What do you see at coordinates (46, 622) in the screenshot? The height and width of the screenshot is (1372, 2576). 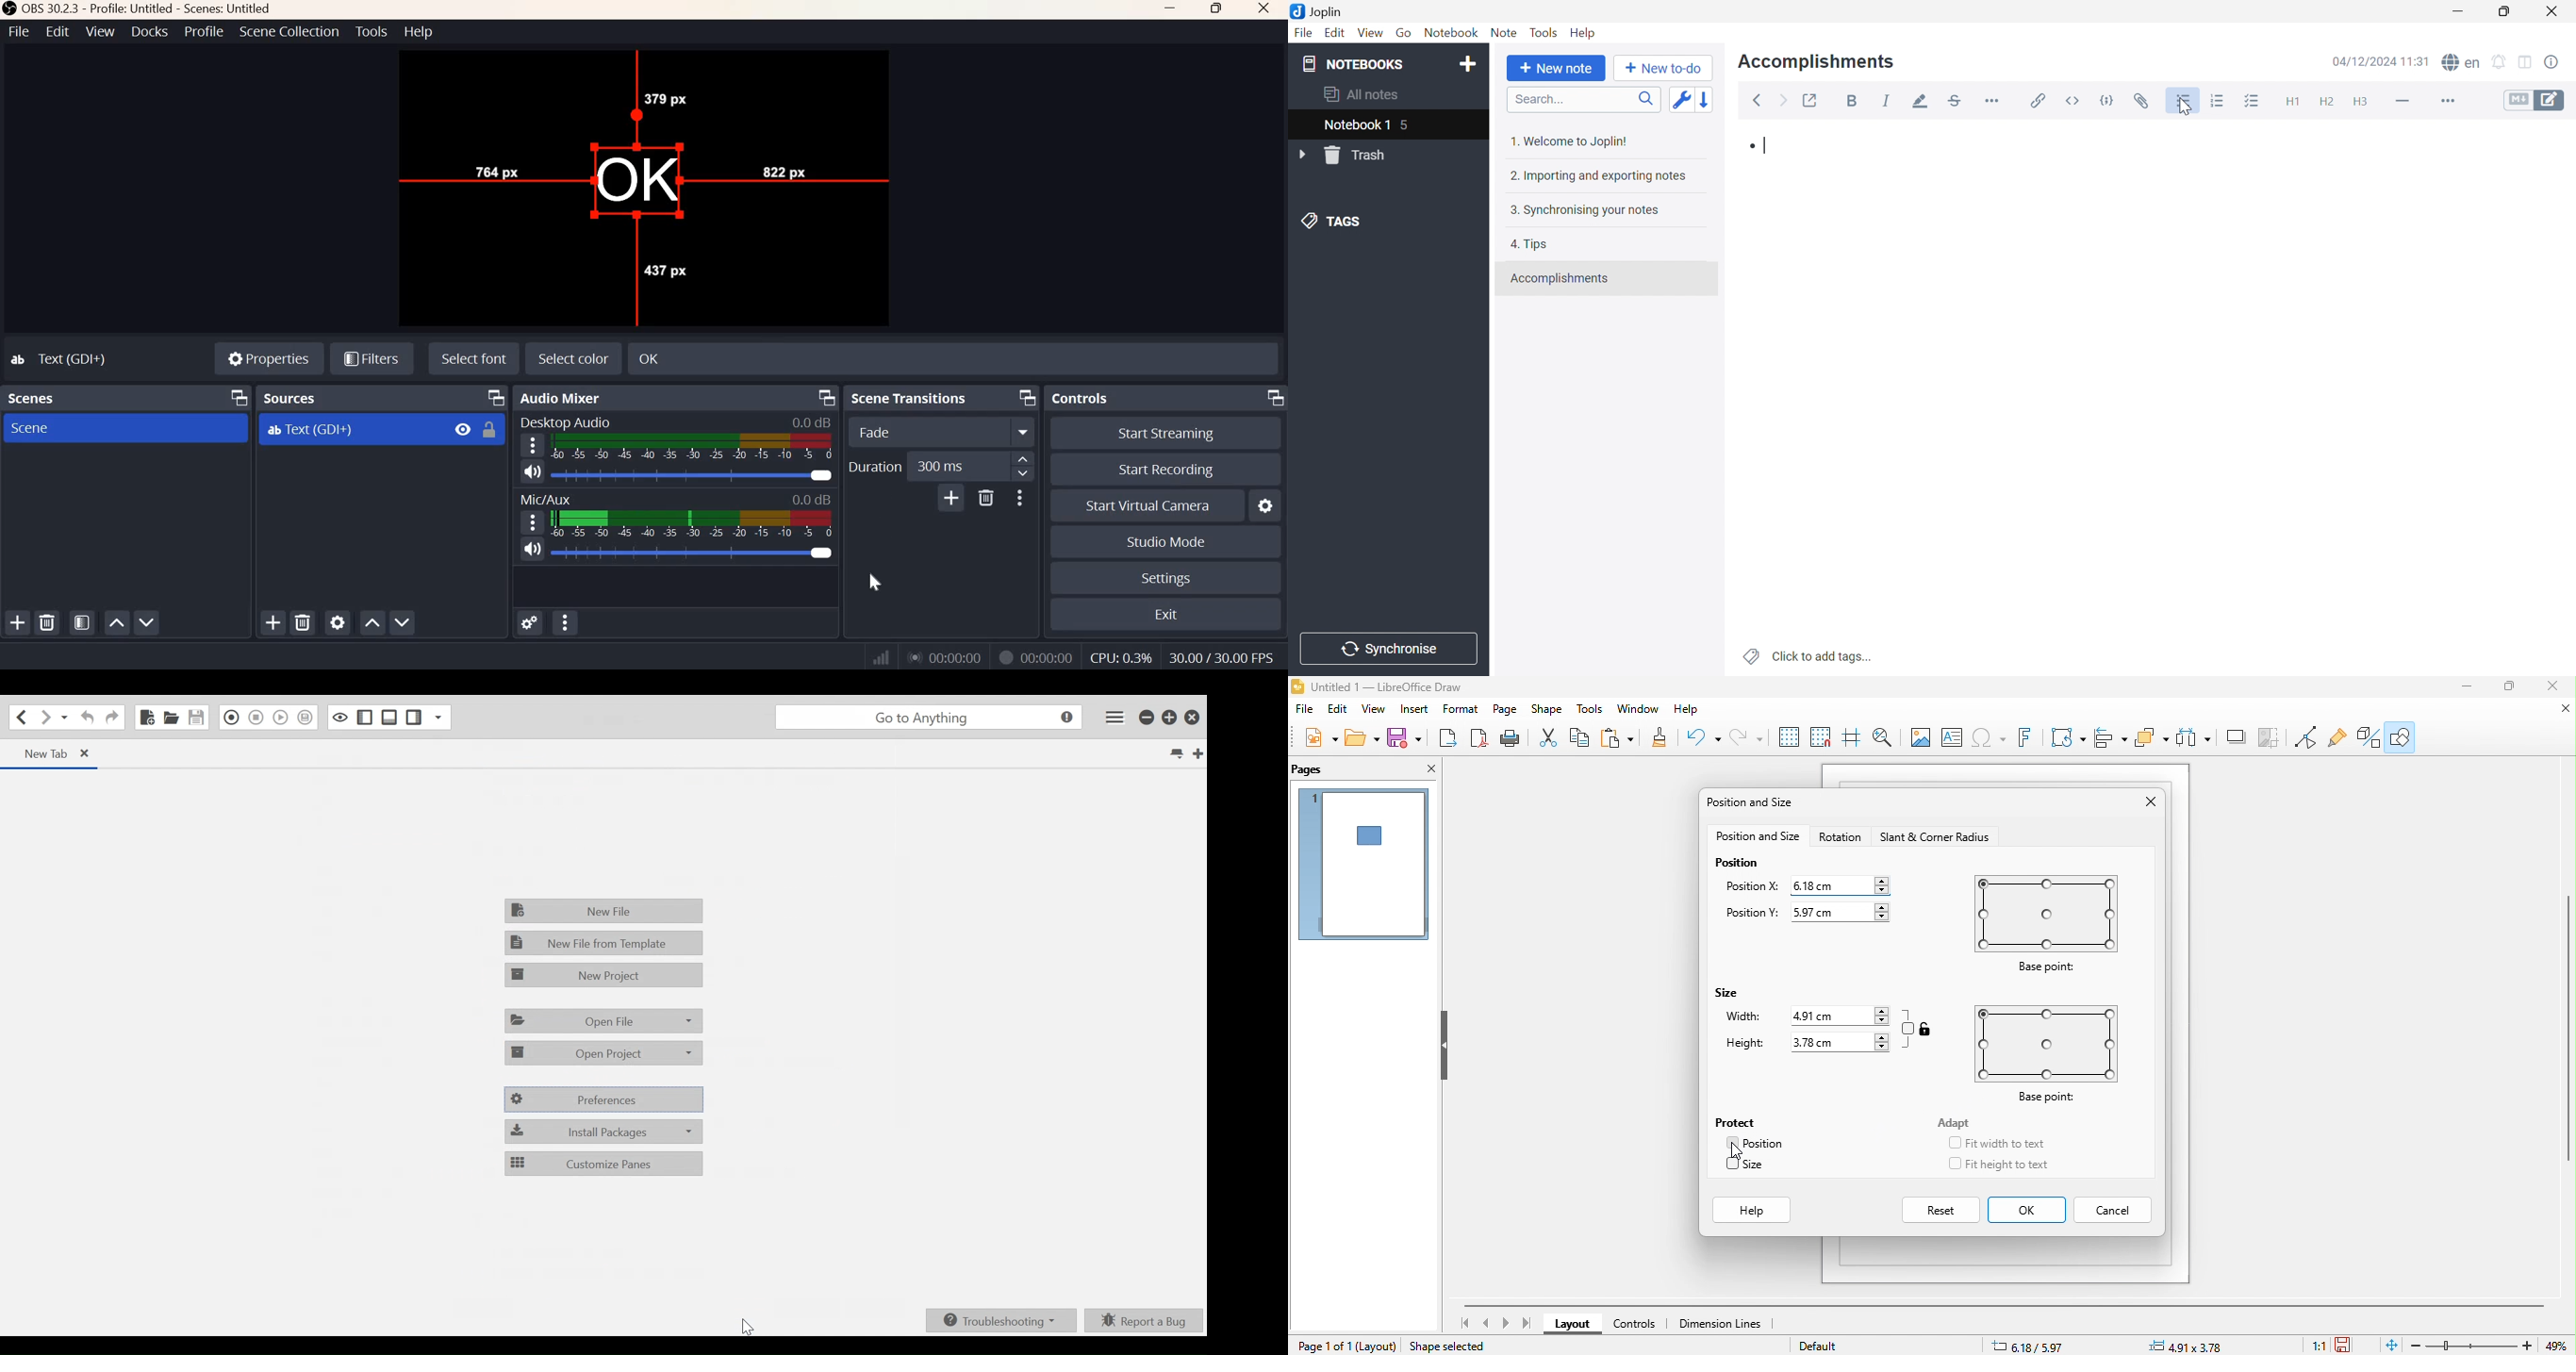 I see `Remove scene` at bounding box center [46, 622].